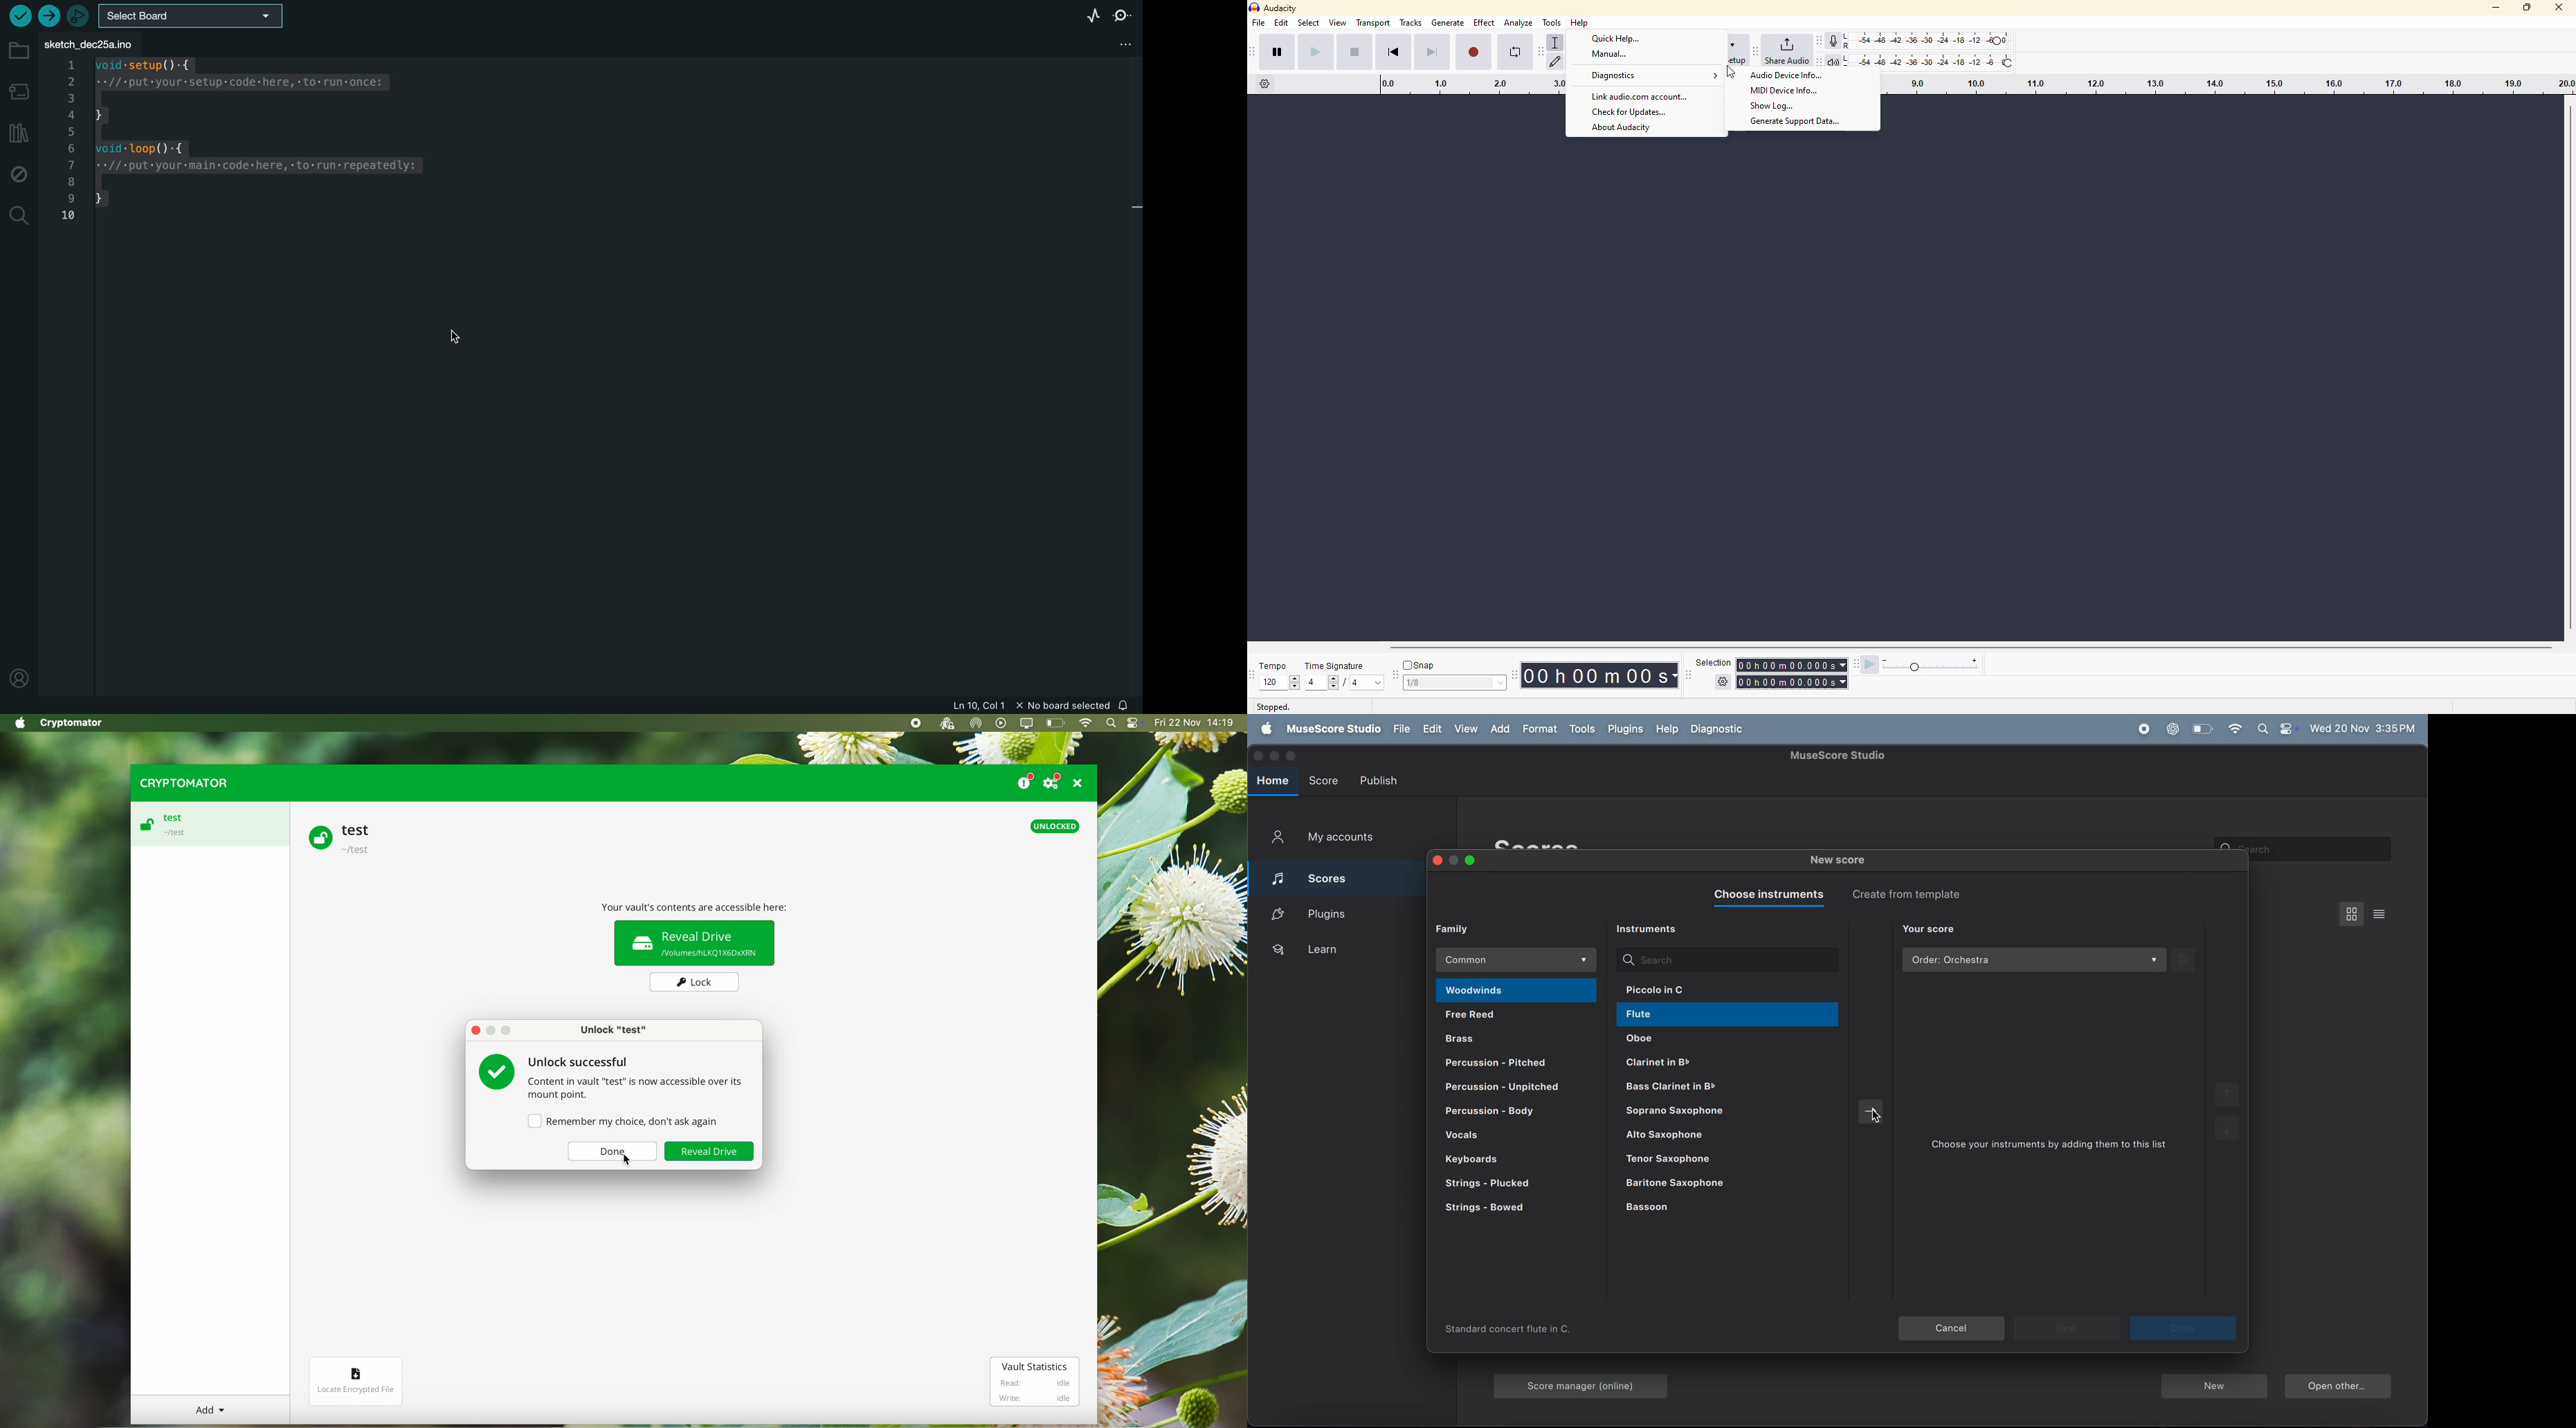  What do you see at coordinates (1261, 23) in the screenshot?
I see `file` at bounding box center [1261, 23].